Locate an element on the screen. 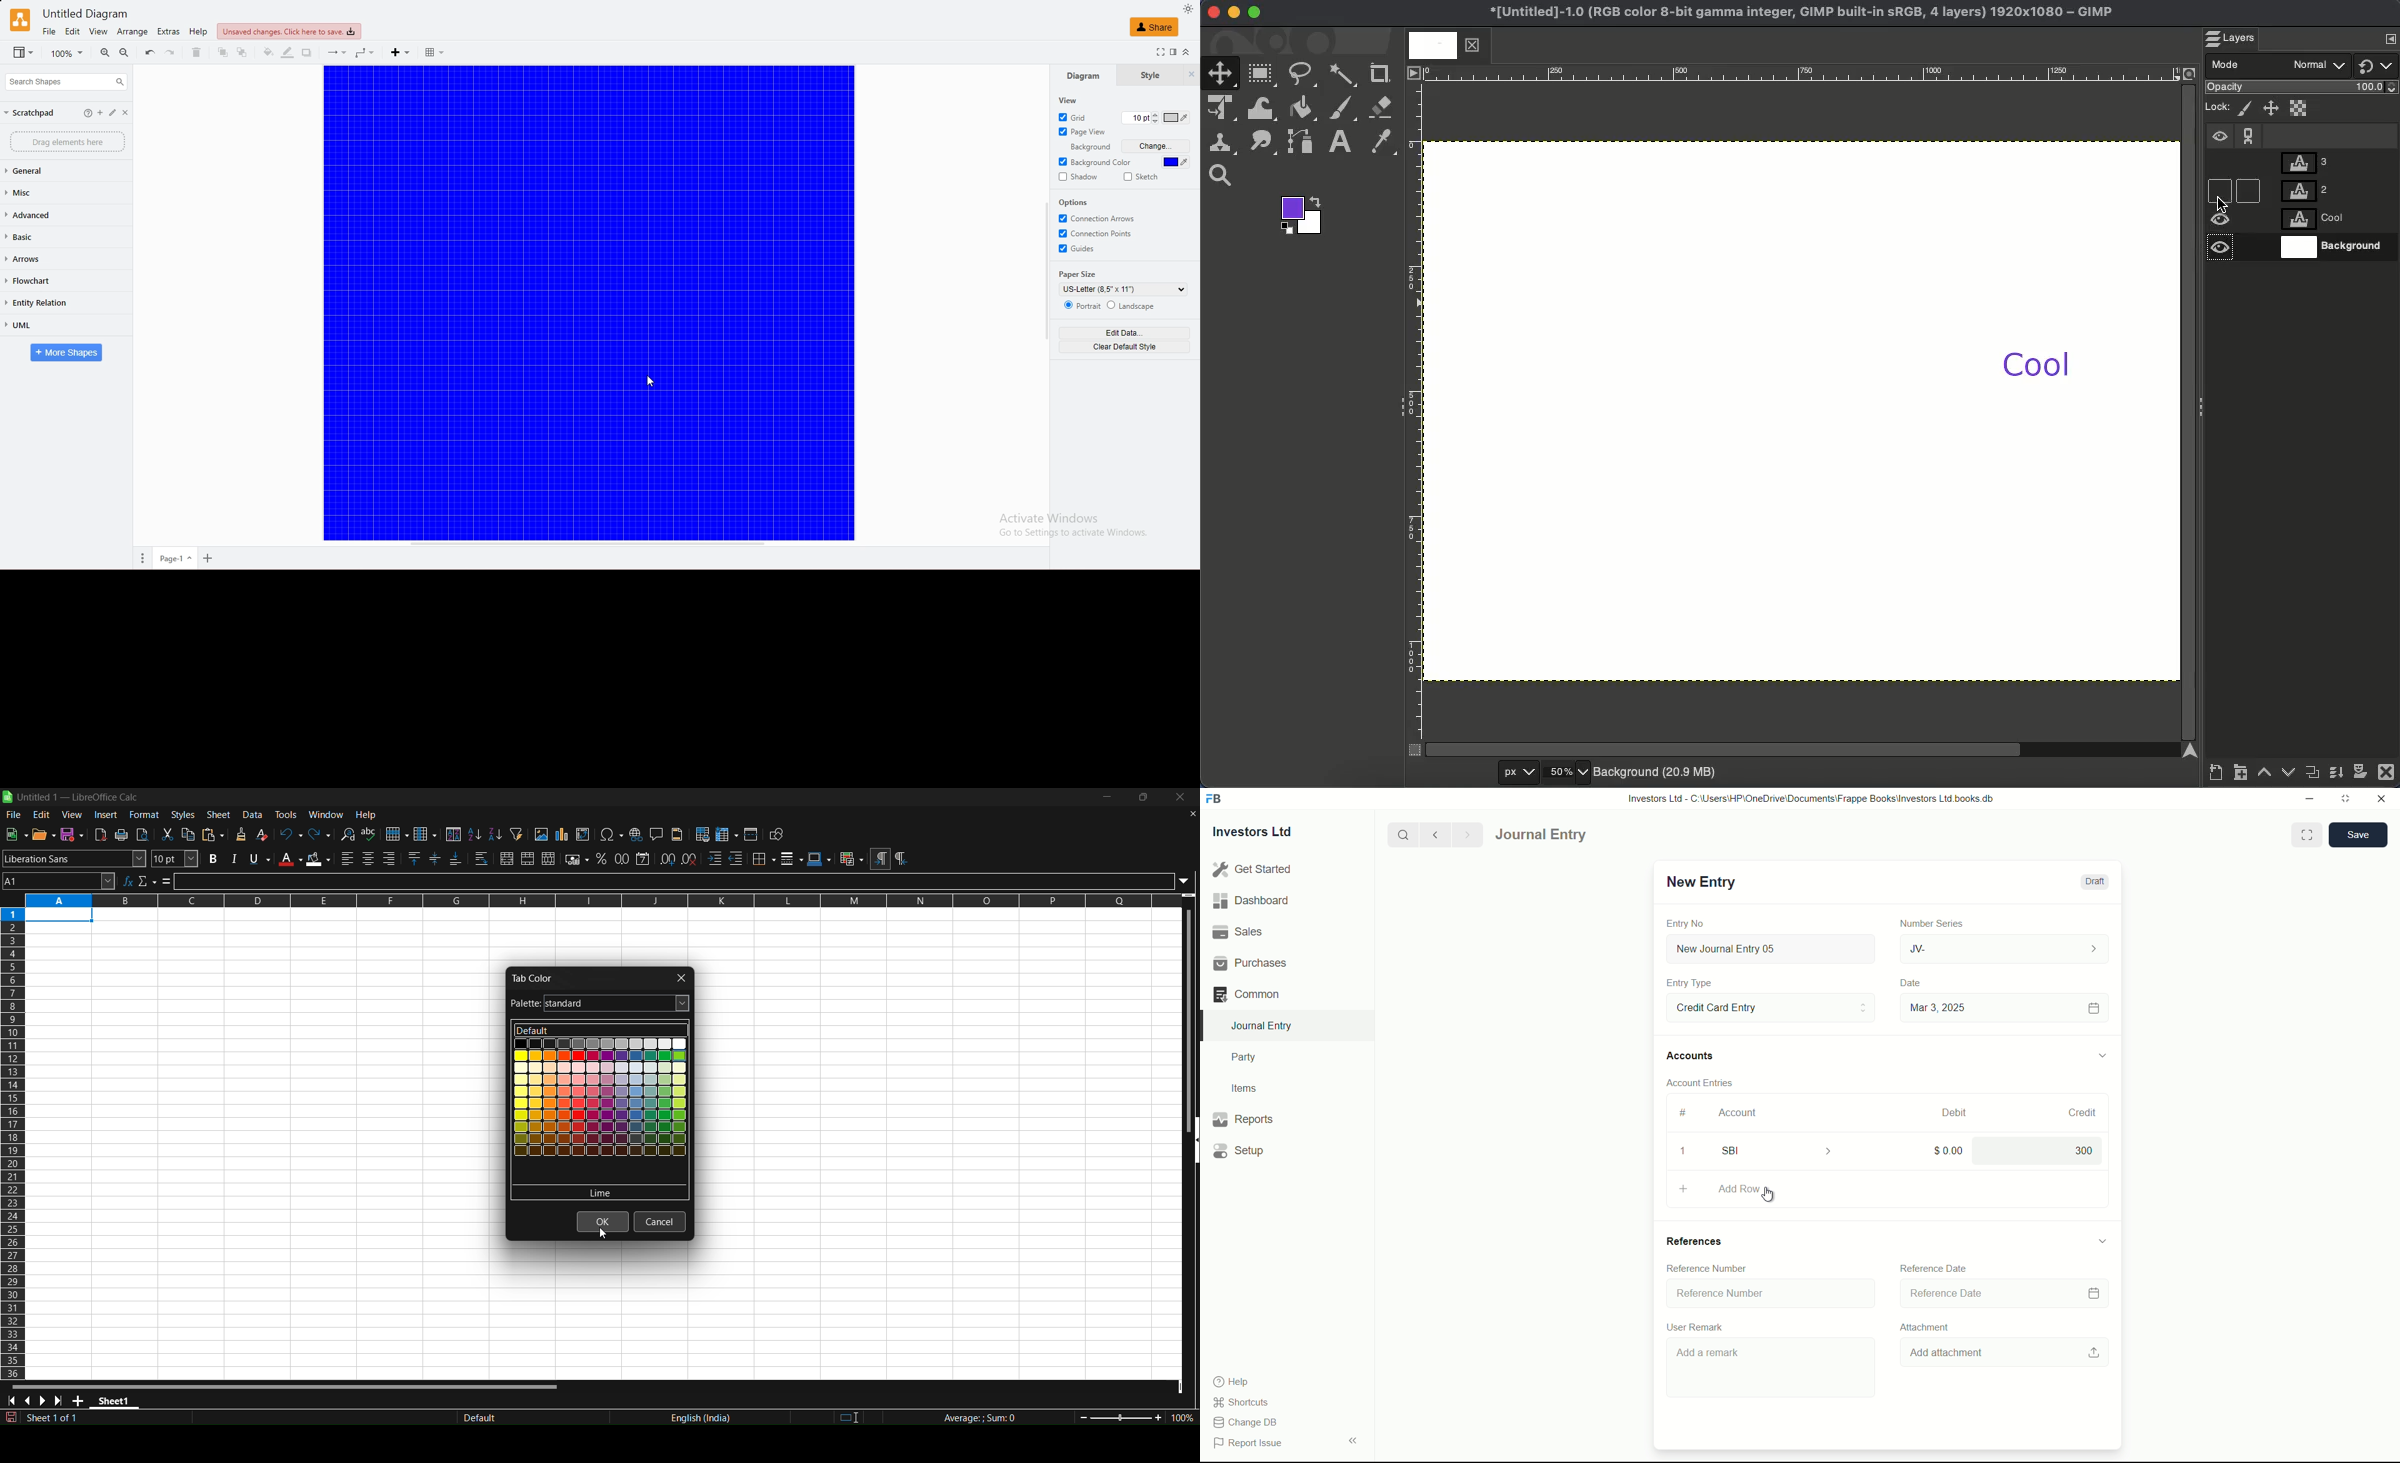  columns is located at coordinates (14, 1140).